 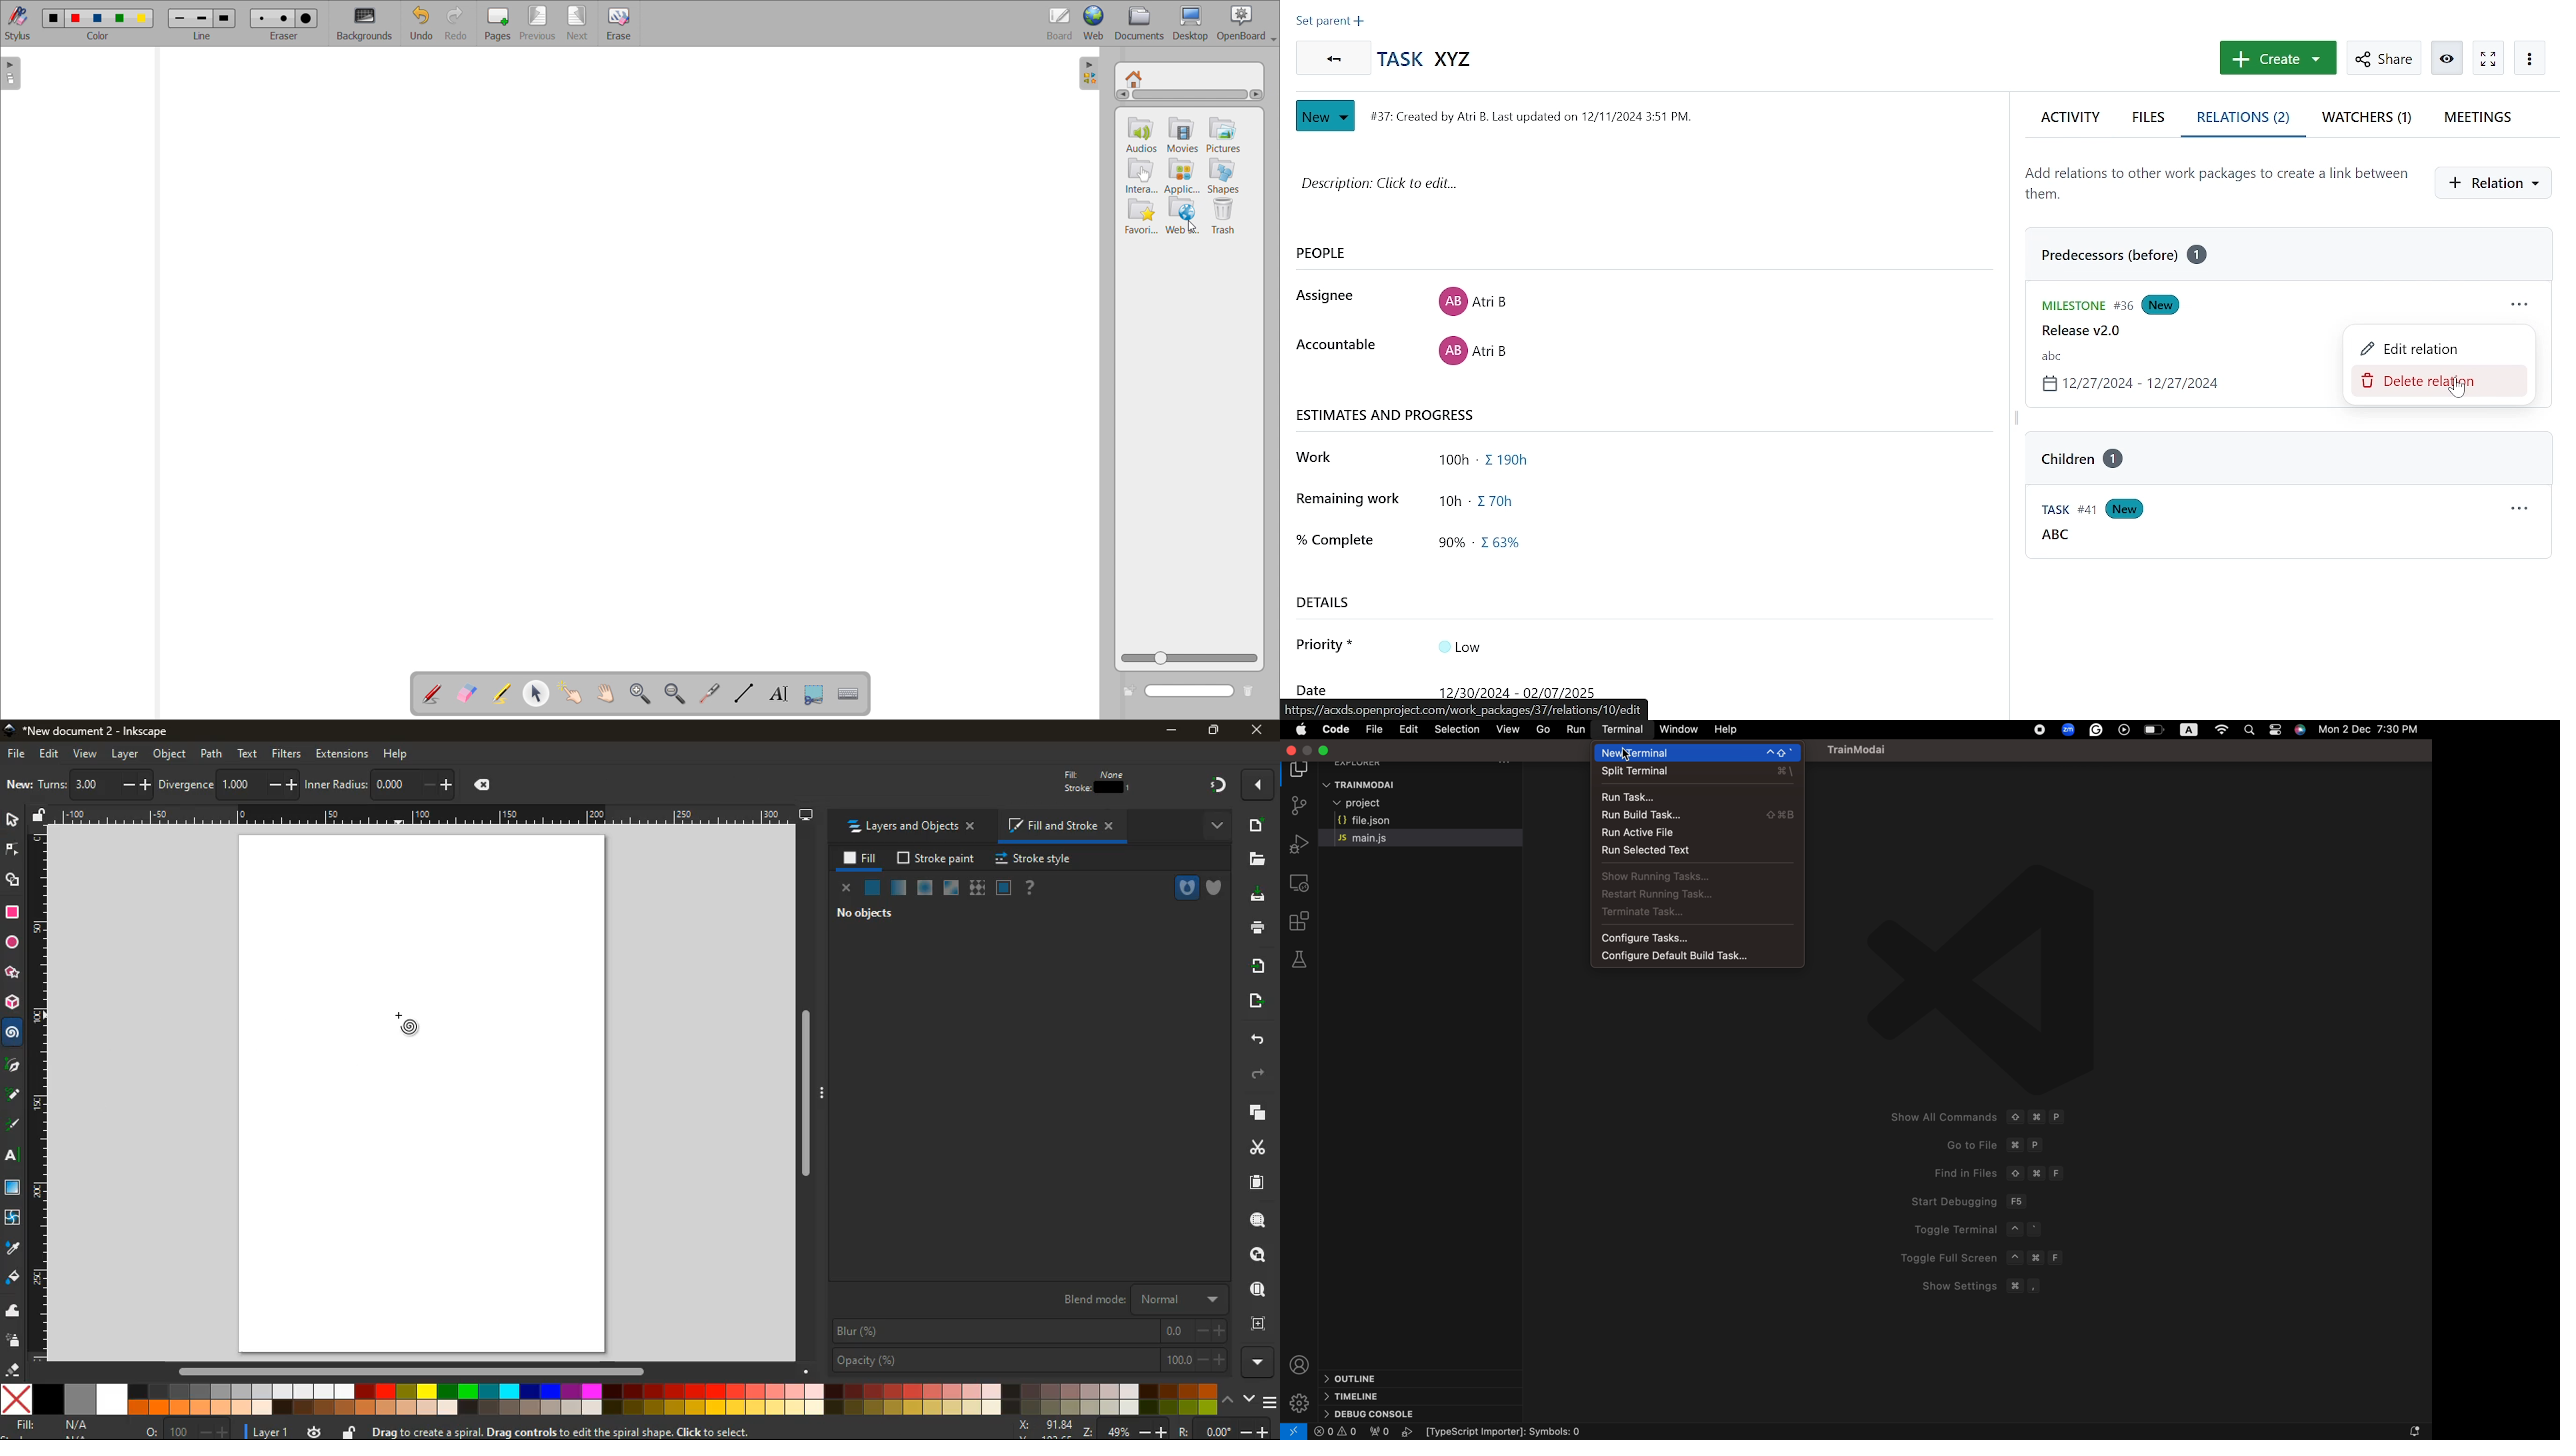 What do you see at coordinates (290, 787) in the screenshot?
I see `middle` at bounding box center [290, 787].